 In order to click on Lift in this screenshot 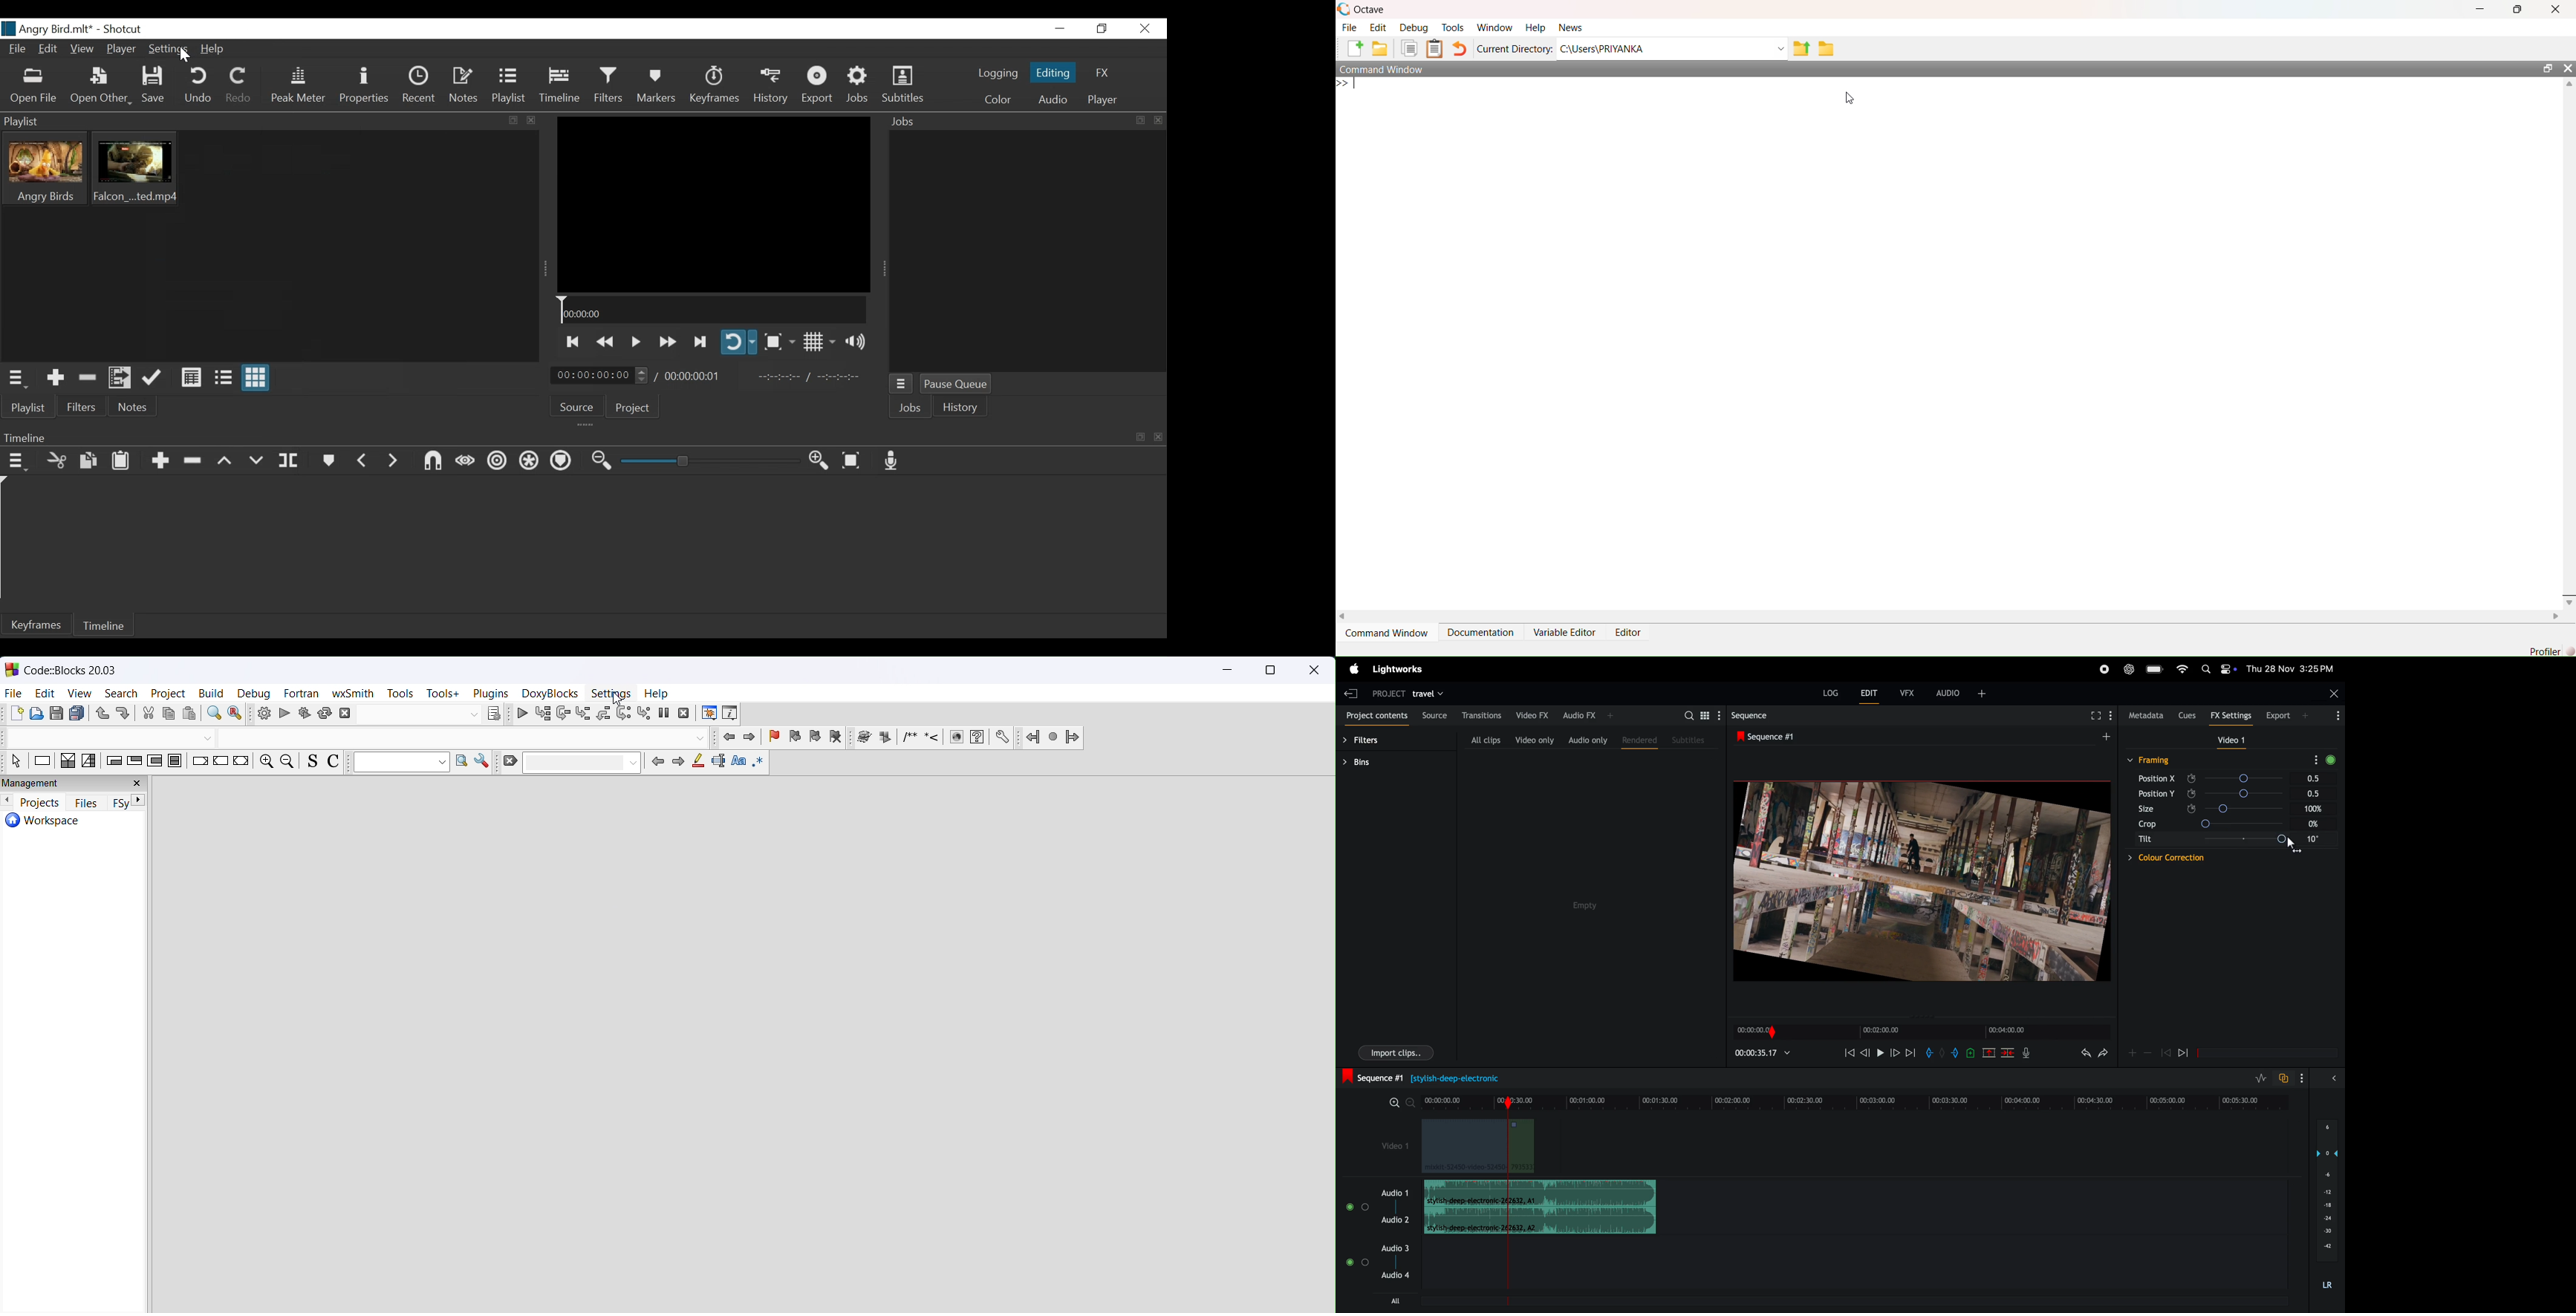, I will do `click(226, 463)`.